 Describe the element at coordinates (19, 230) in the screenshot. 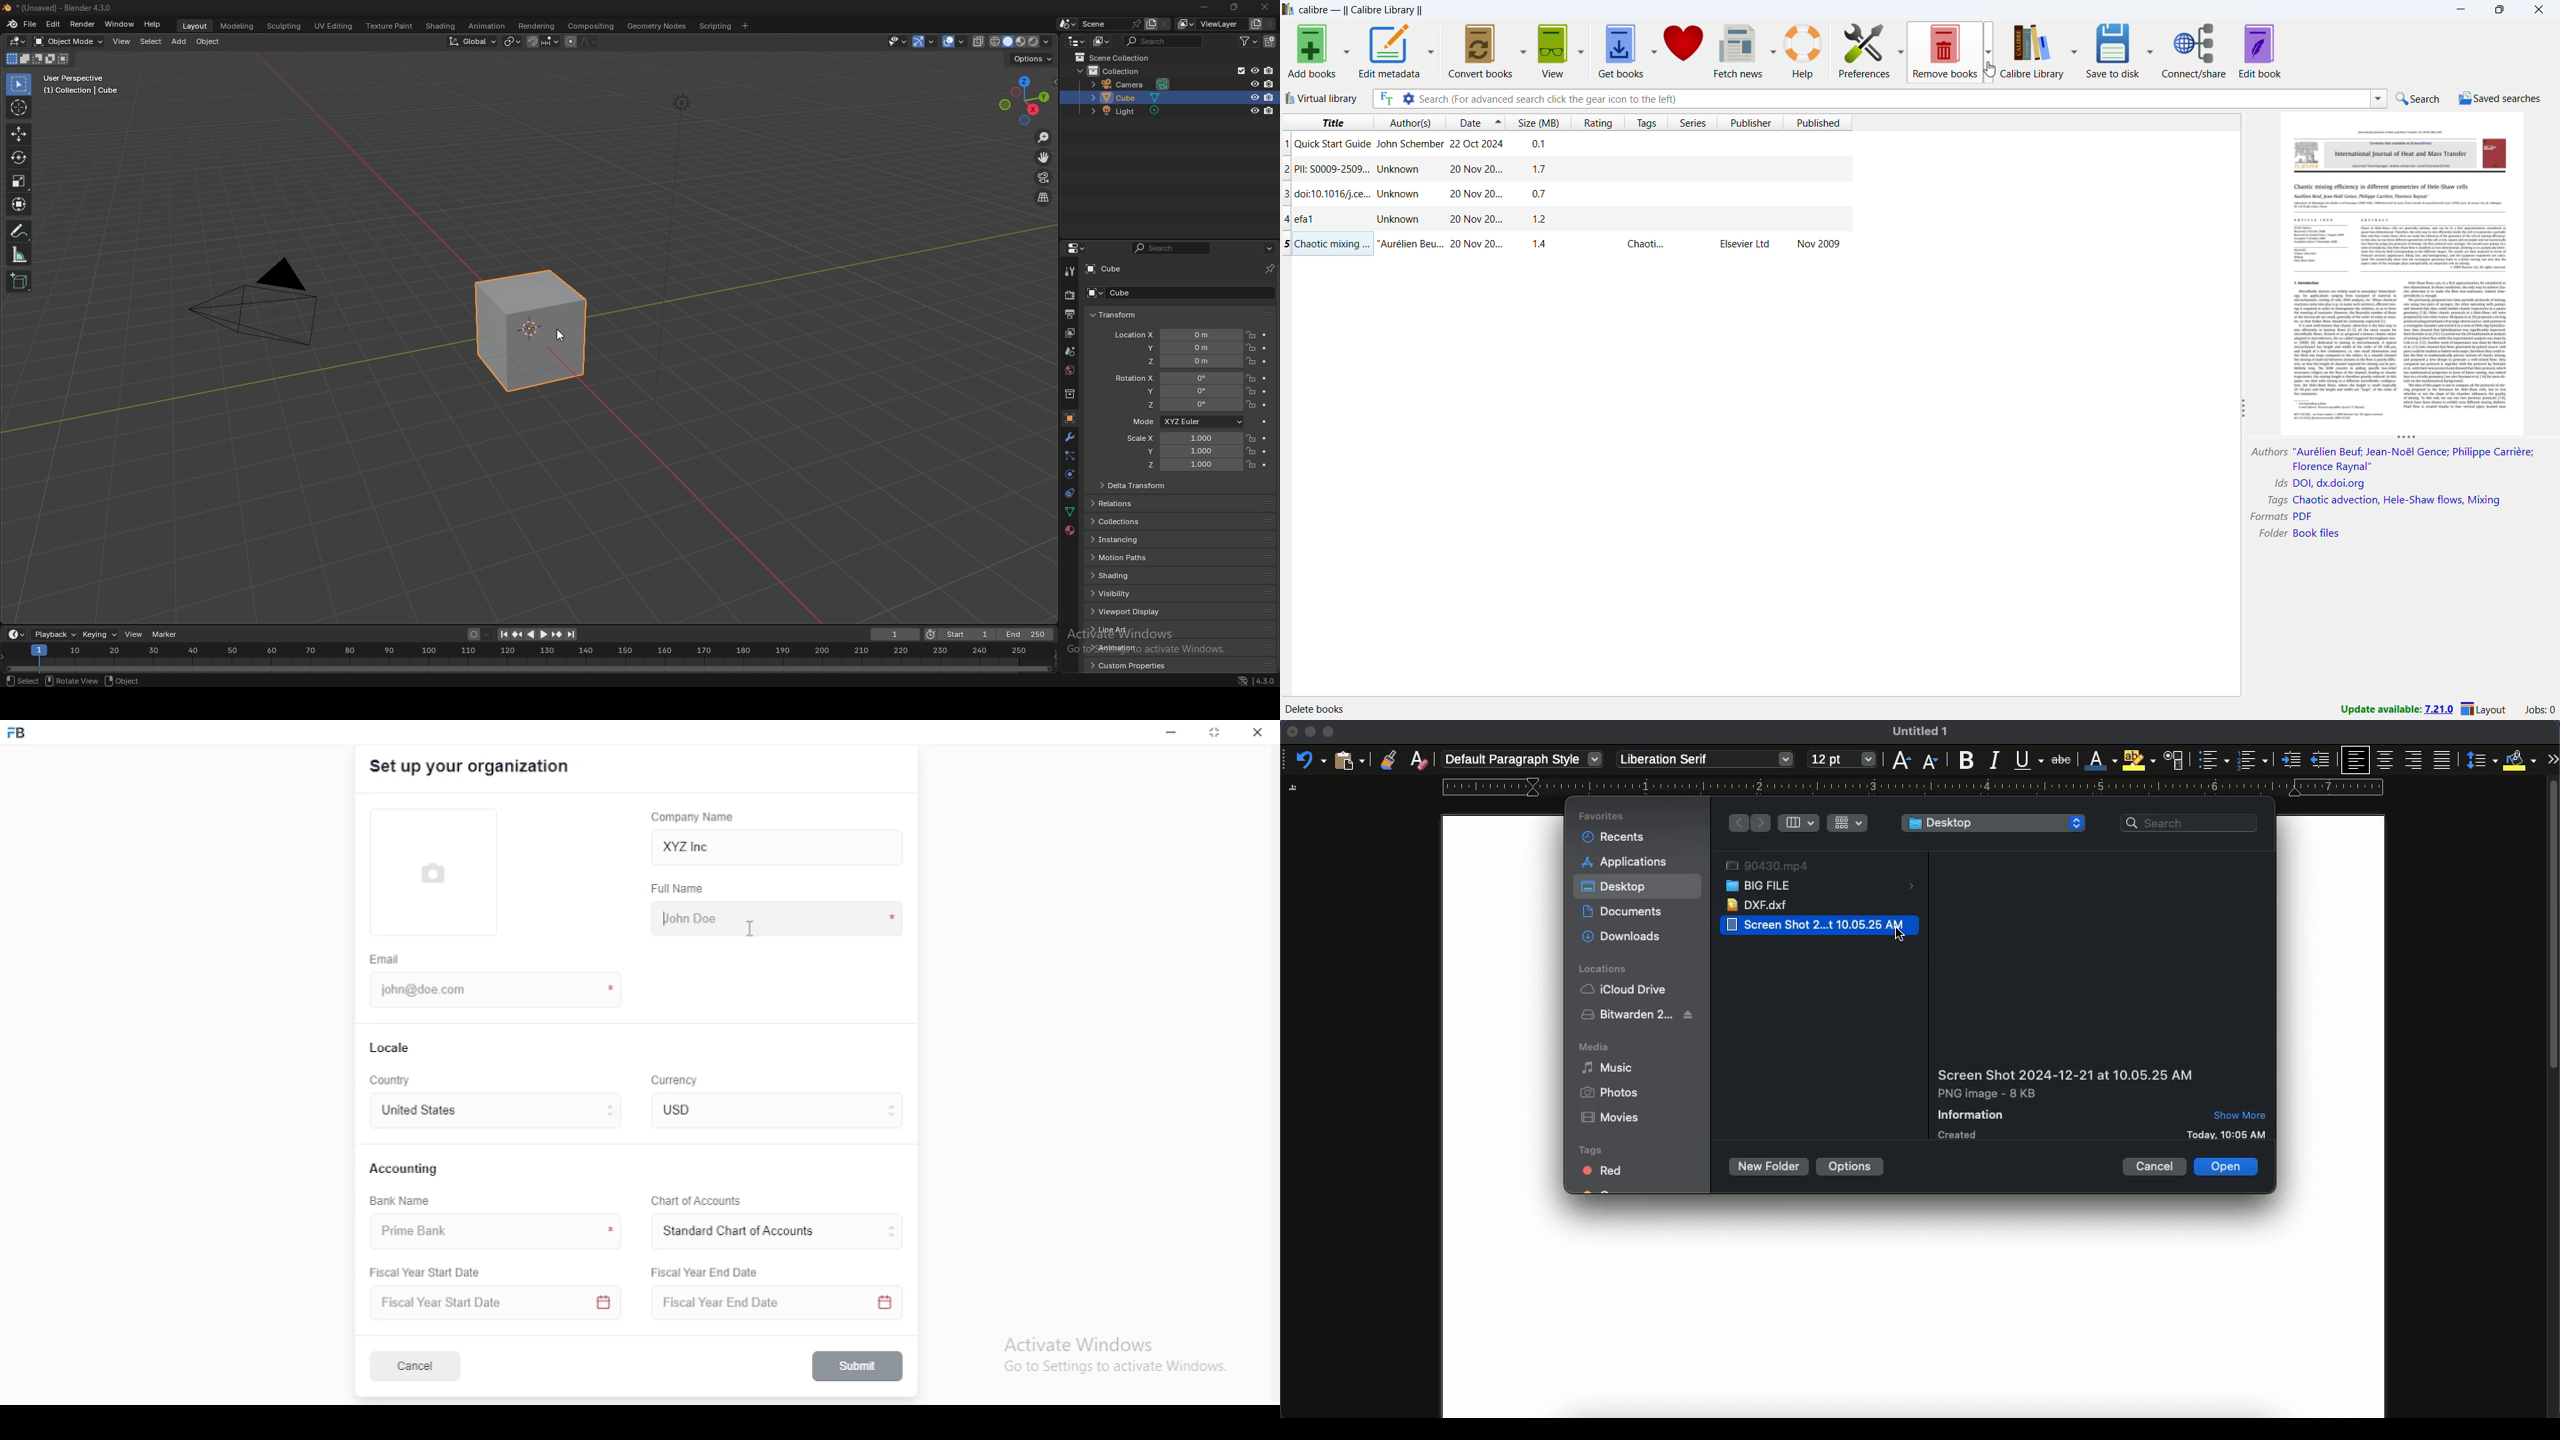

I see `annotate` at that location.